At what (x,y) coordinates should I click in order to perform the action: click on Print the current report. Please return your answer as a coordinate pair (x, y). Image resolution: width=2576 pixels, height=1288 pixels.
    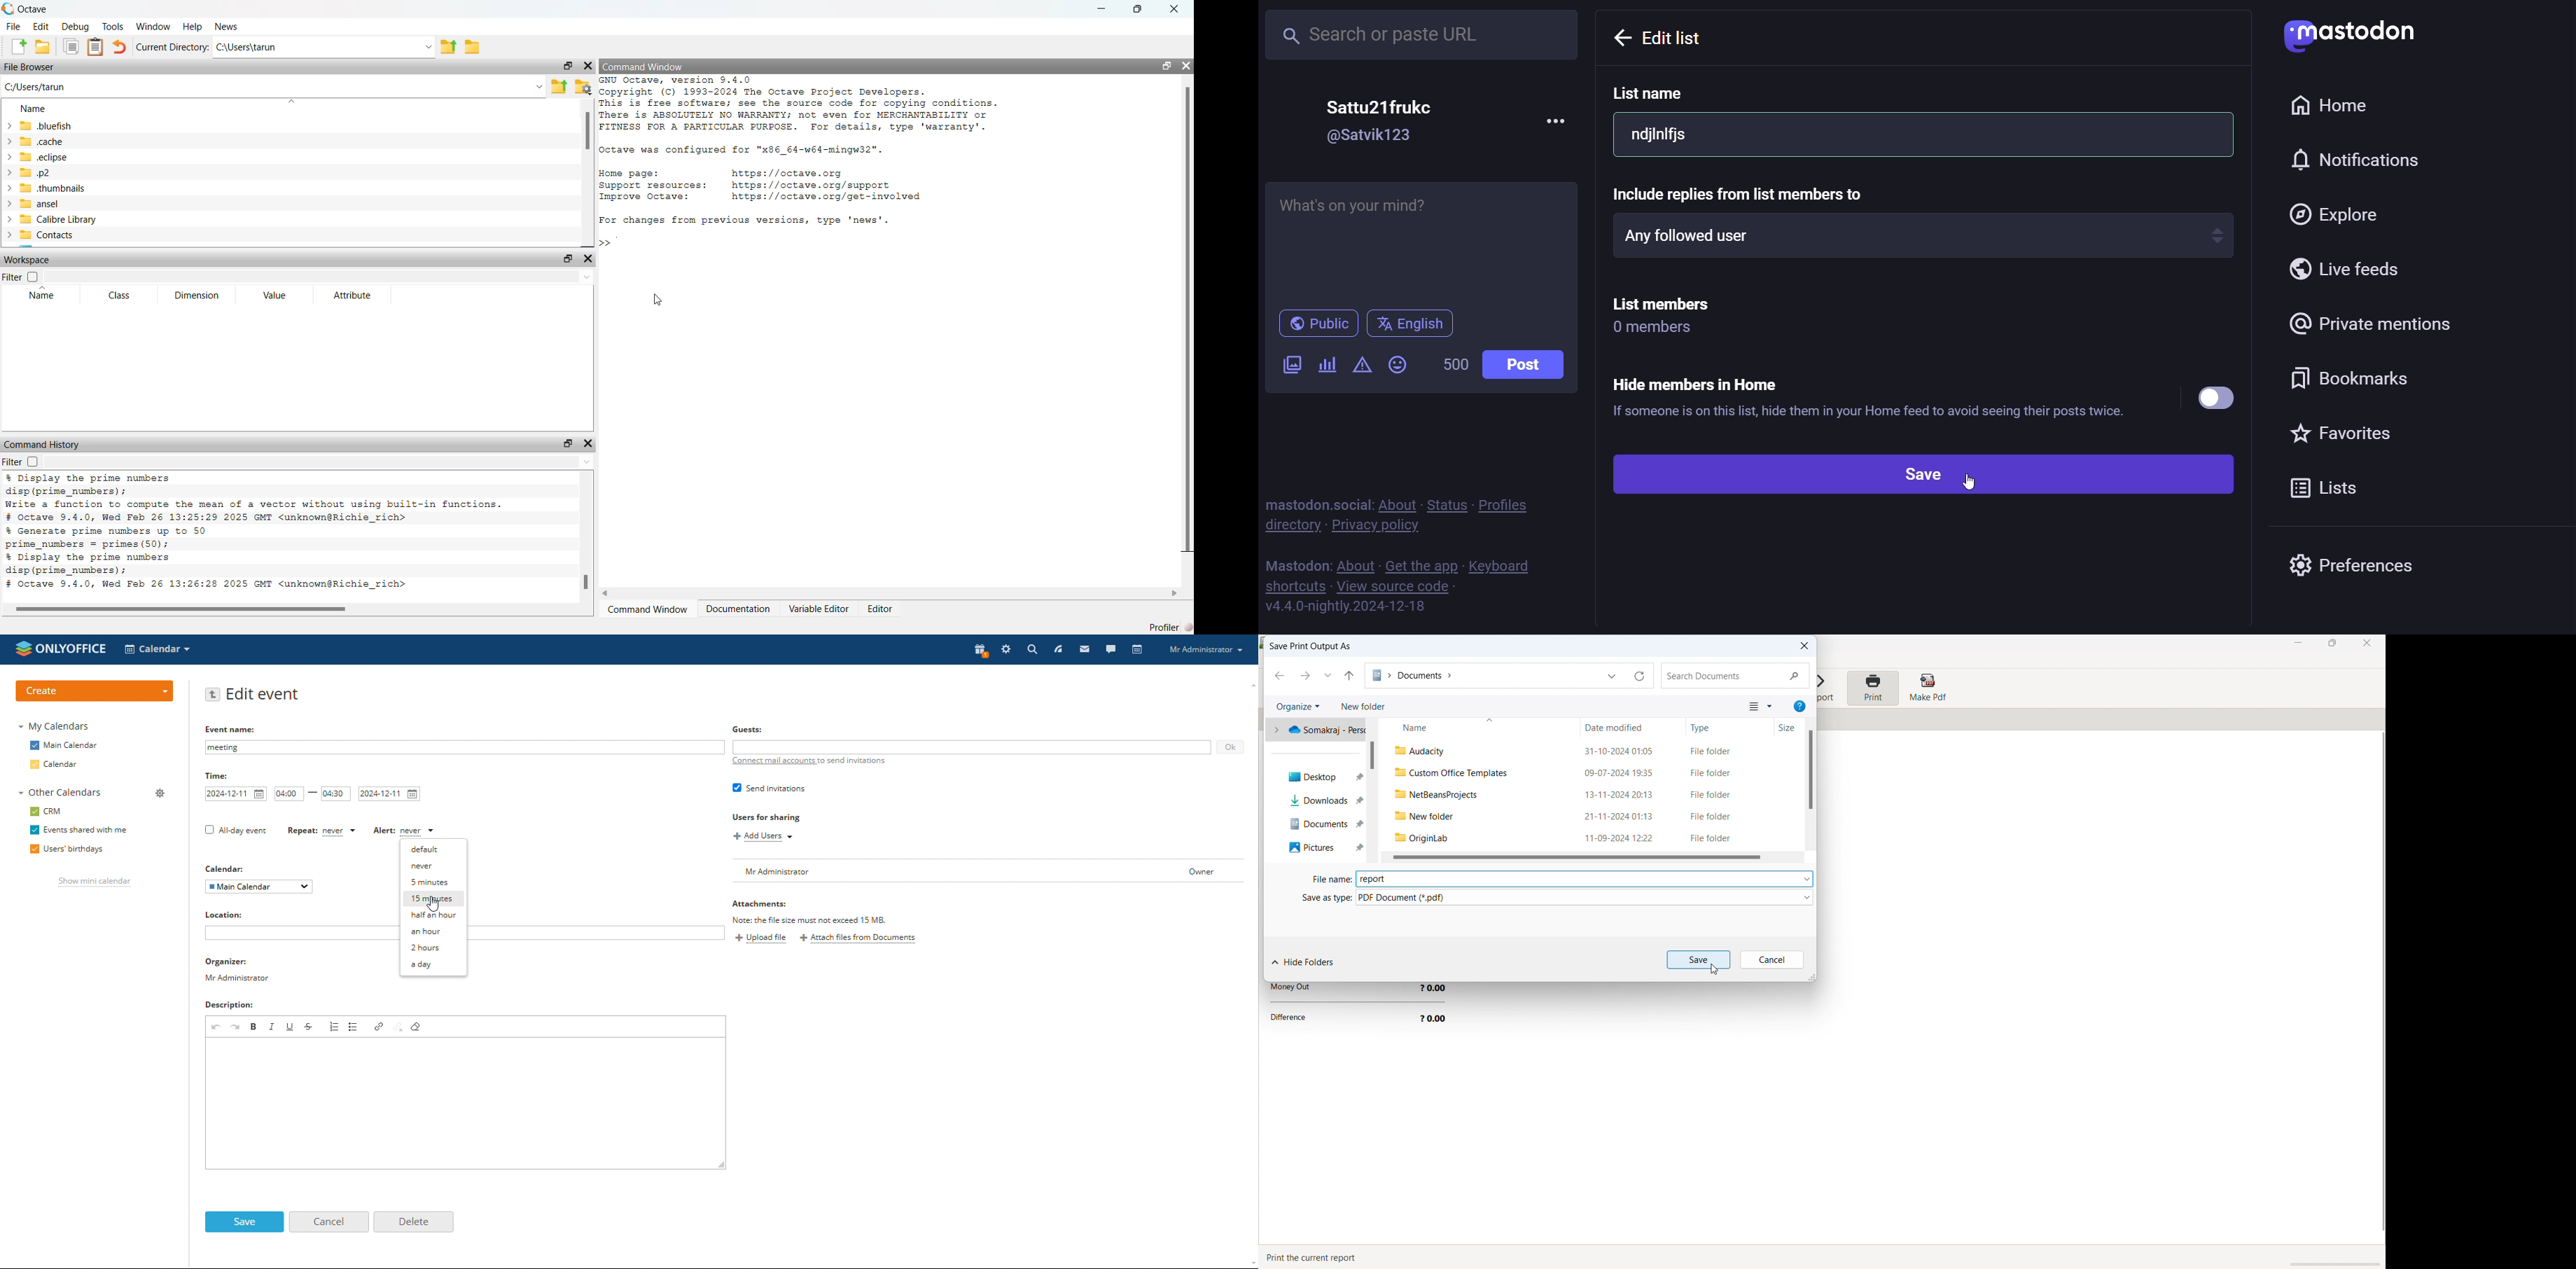
    Looking at the image, I should click on (1315, 1257).